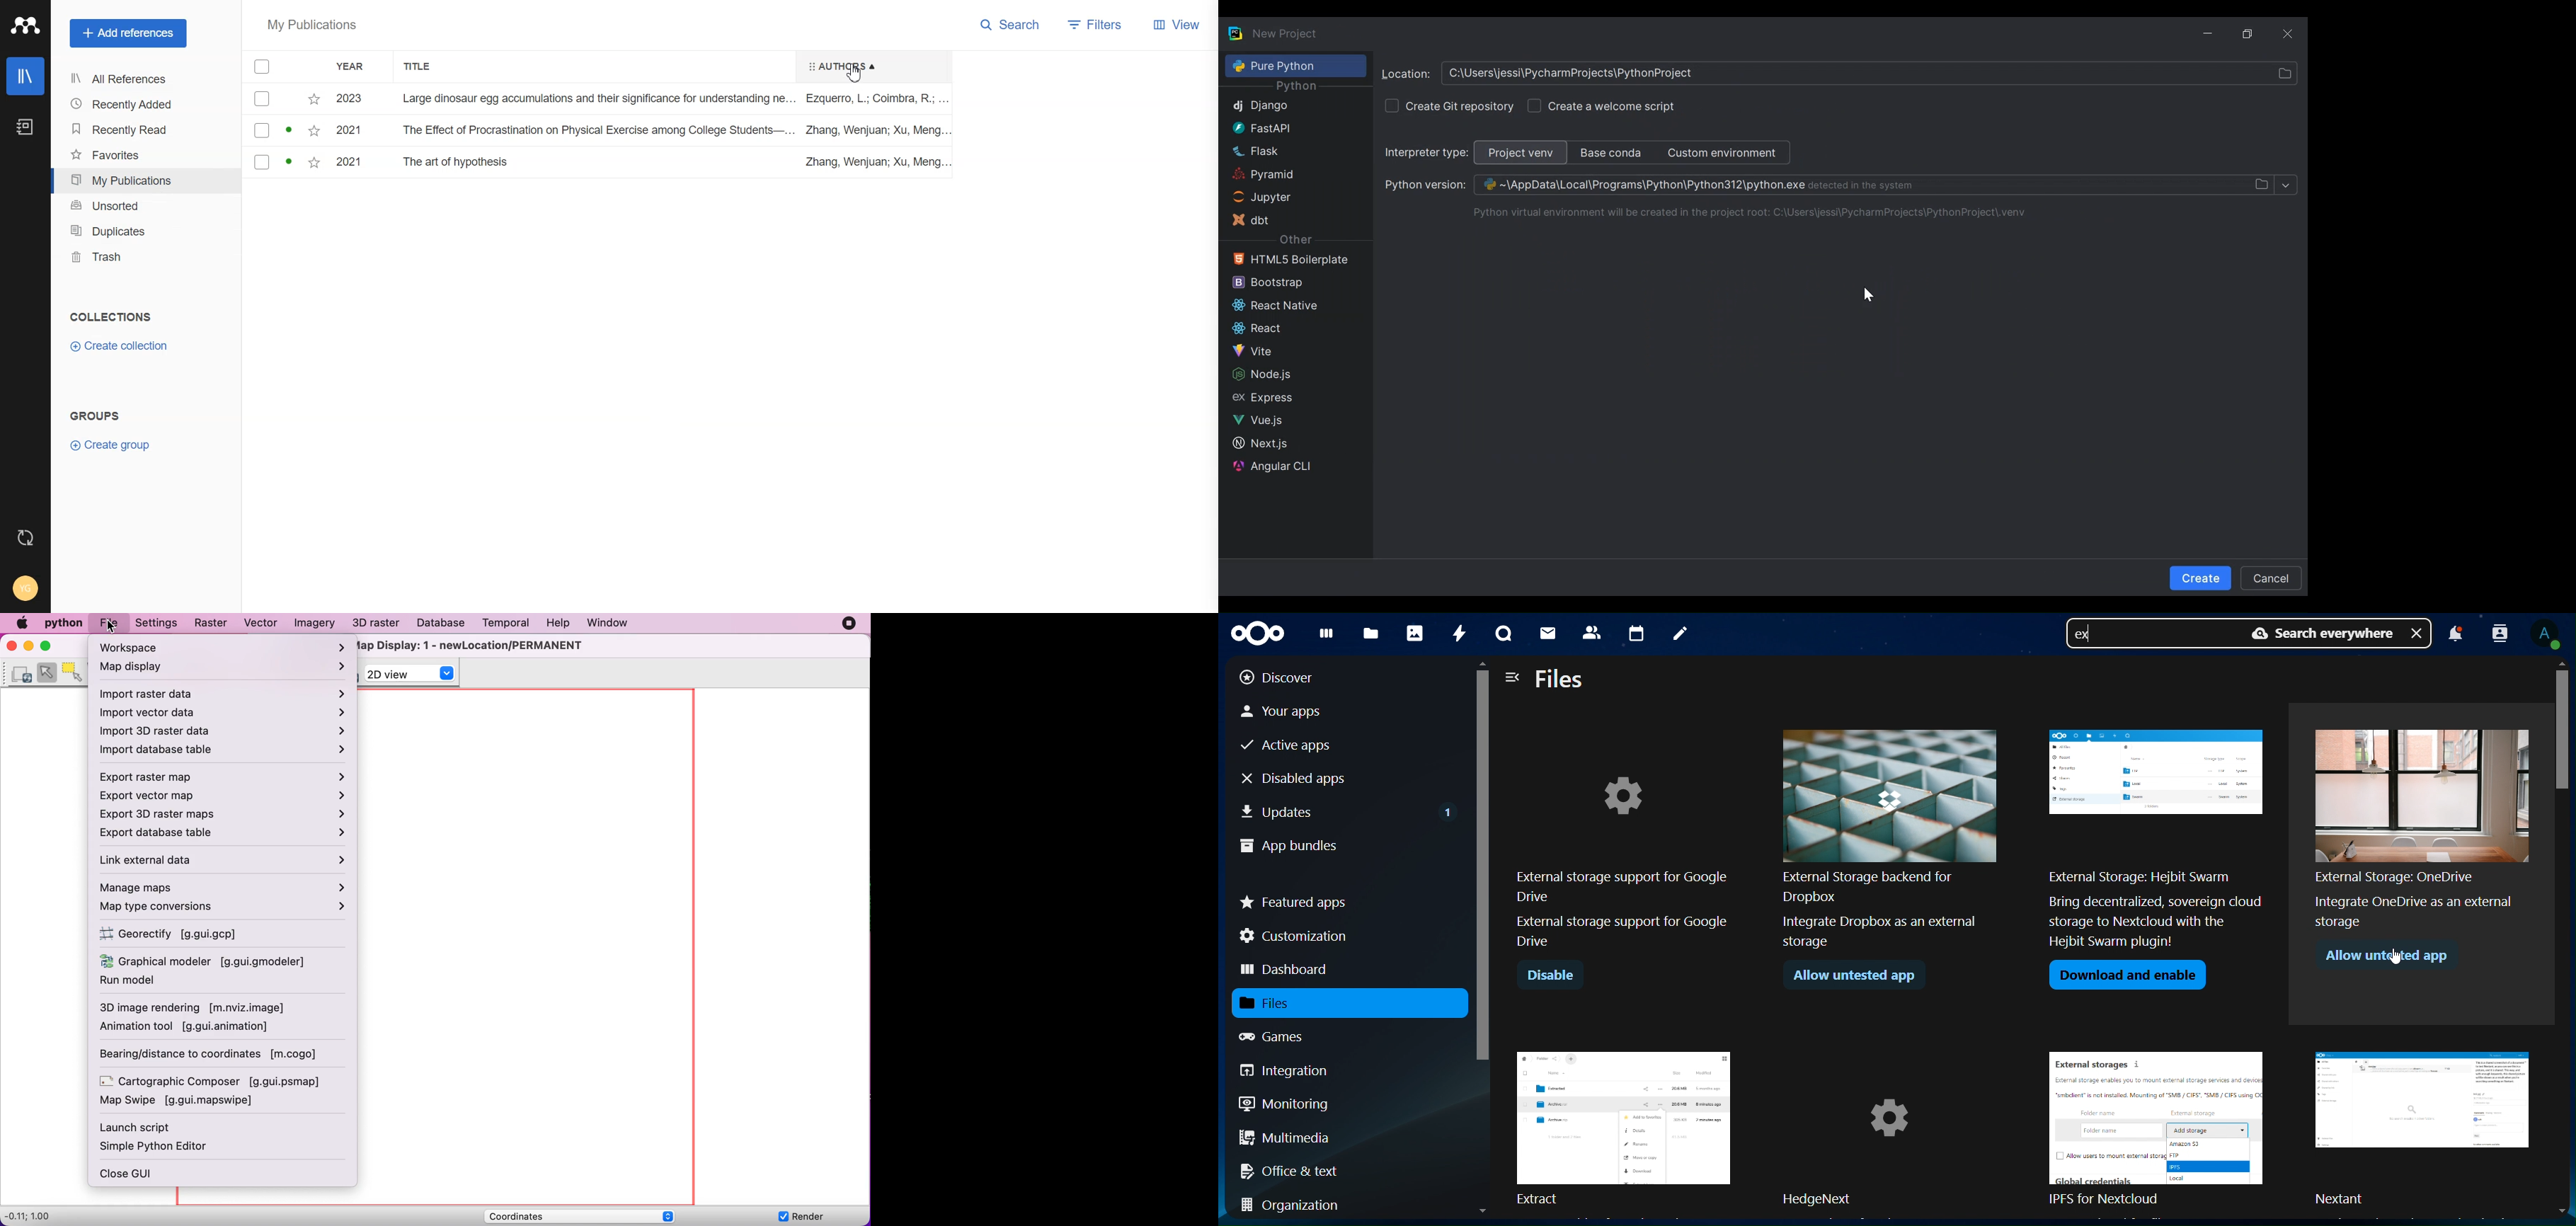 This screenshot has height=1232, width=2576. What do you see at coordinates (1295, 899) in the screenshot?
I see `featured apps` at bounding box center [1295, 899].